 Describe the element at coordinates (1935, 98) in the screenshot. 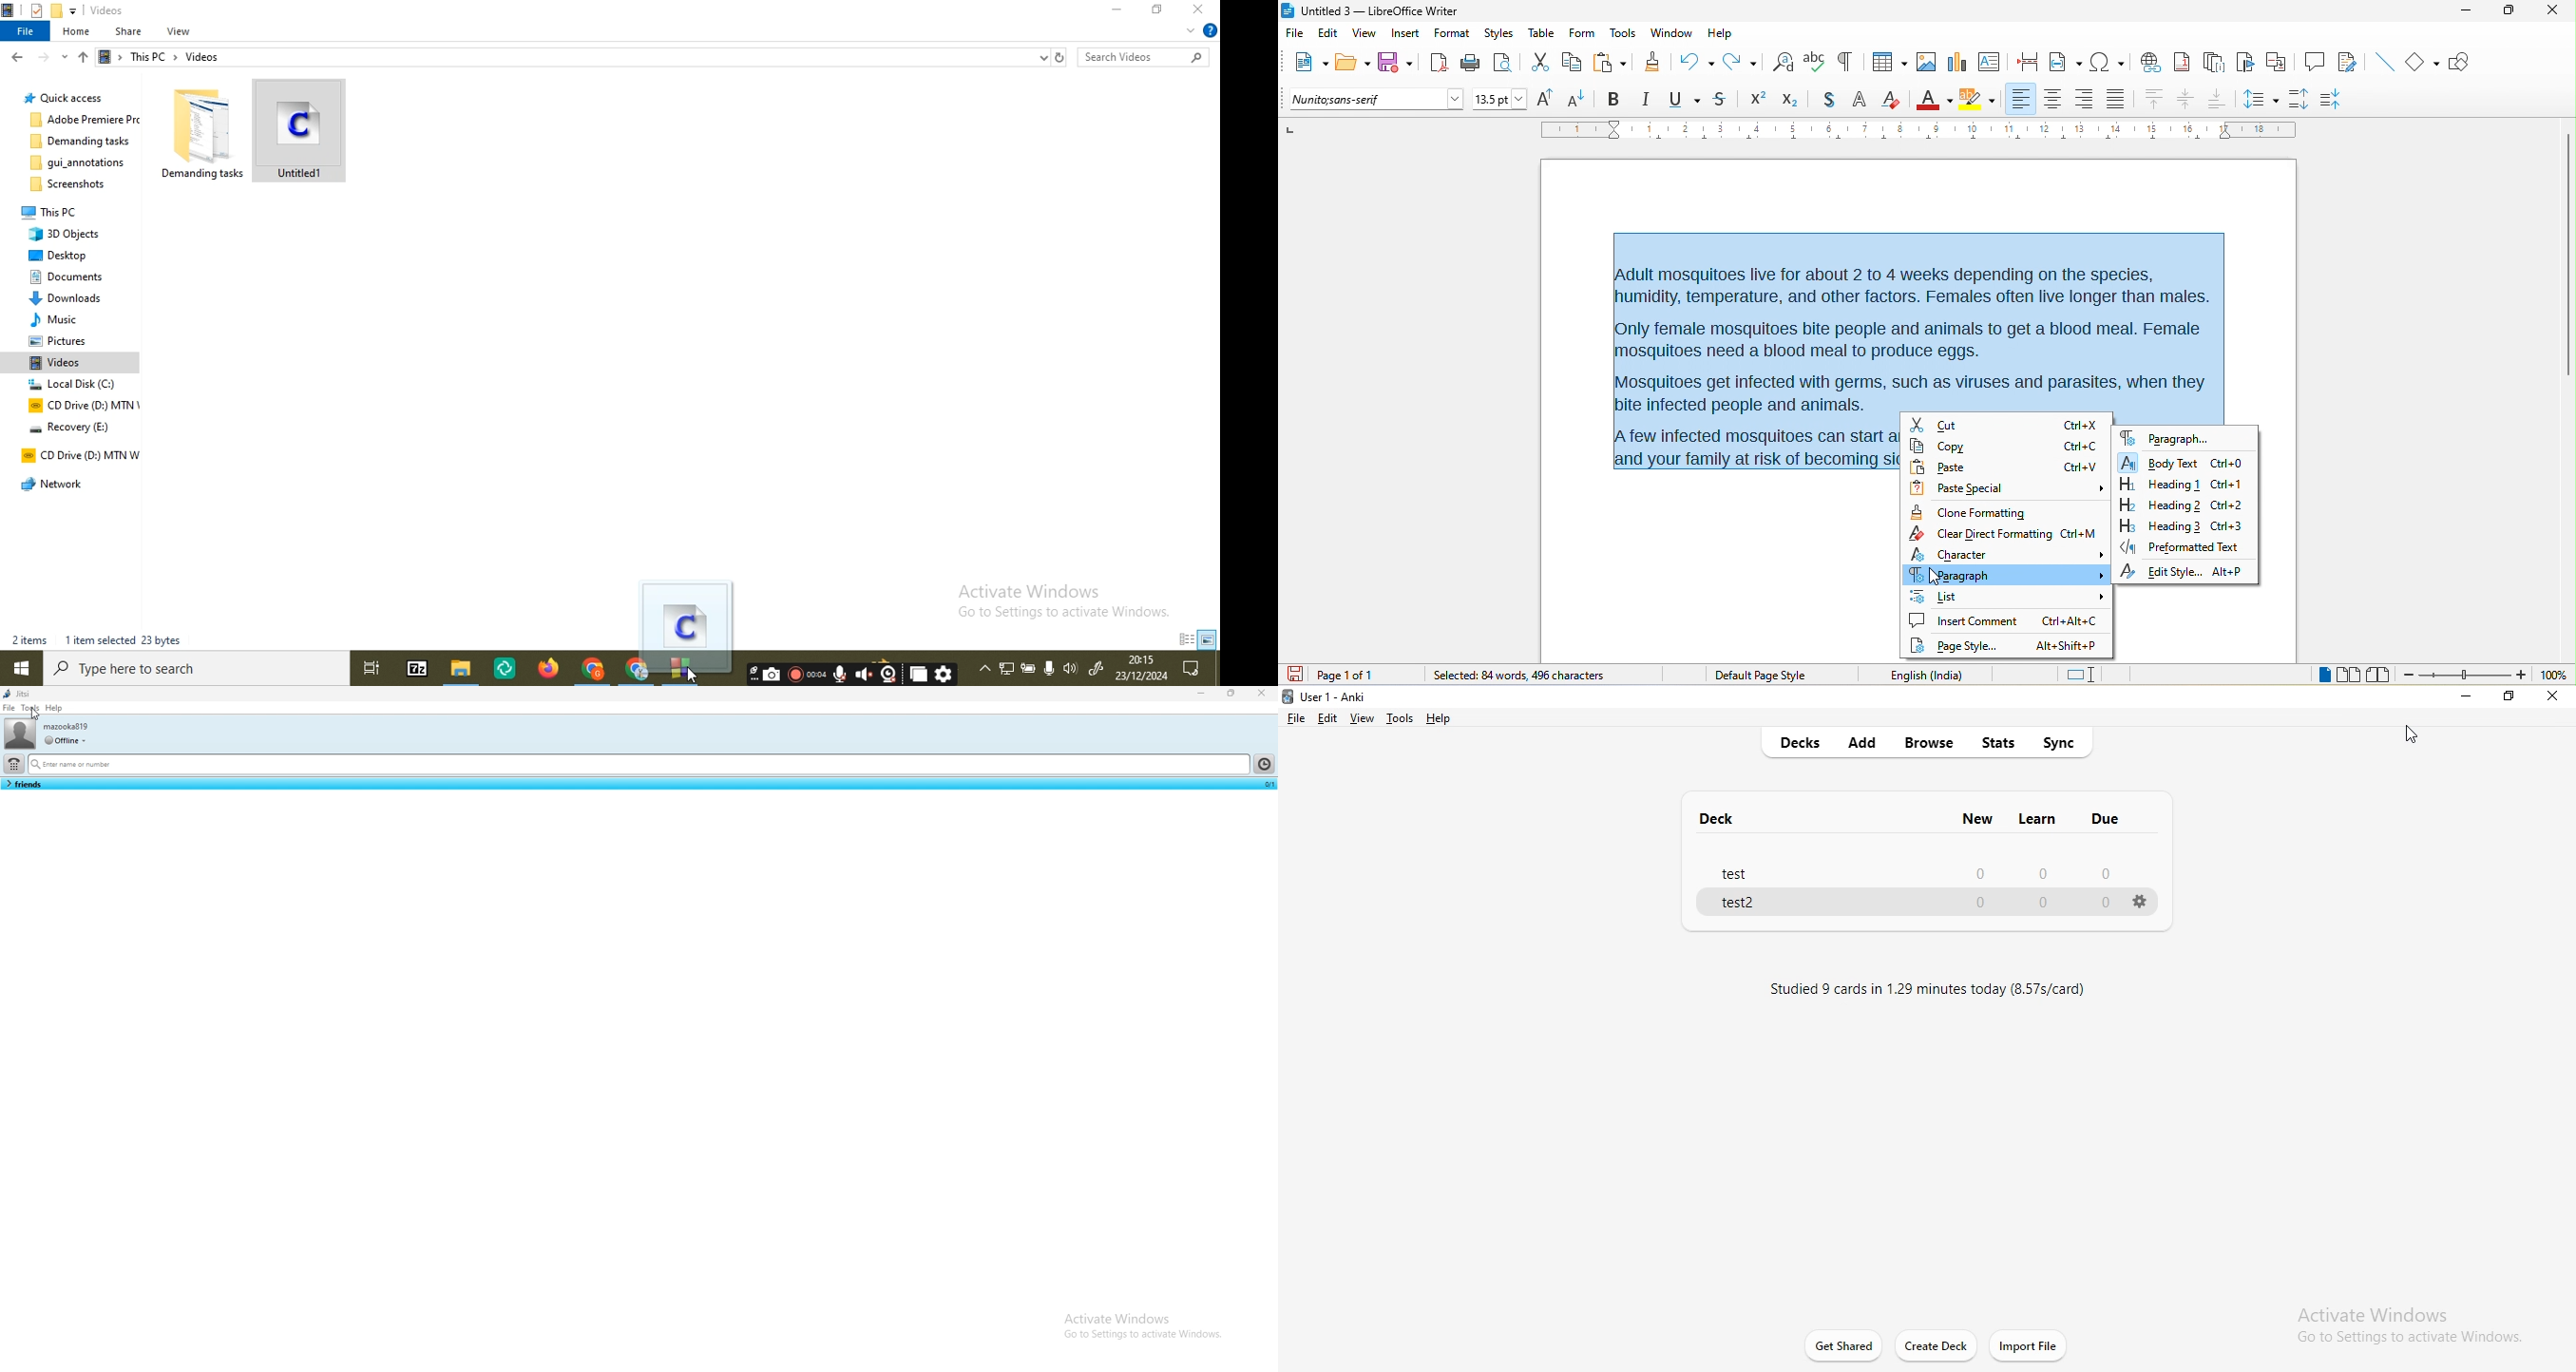

I see `font color` at that location.